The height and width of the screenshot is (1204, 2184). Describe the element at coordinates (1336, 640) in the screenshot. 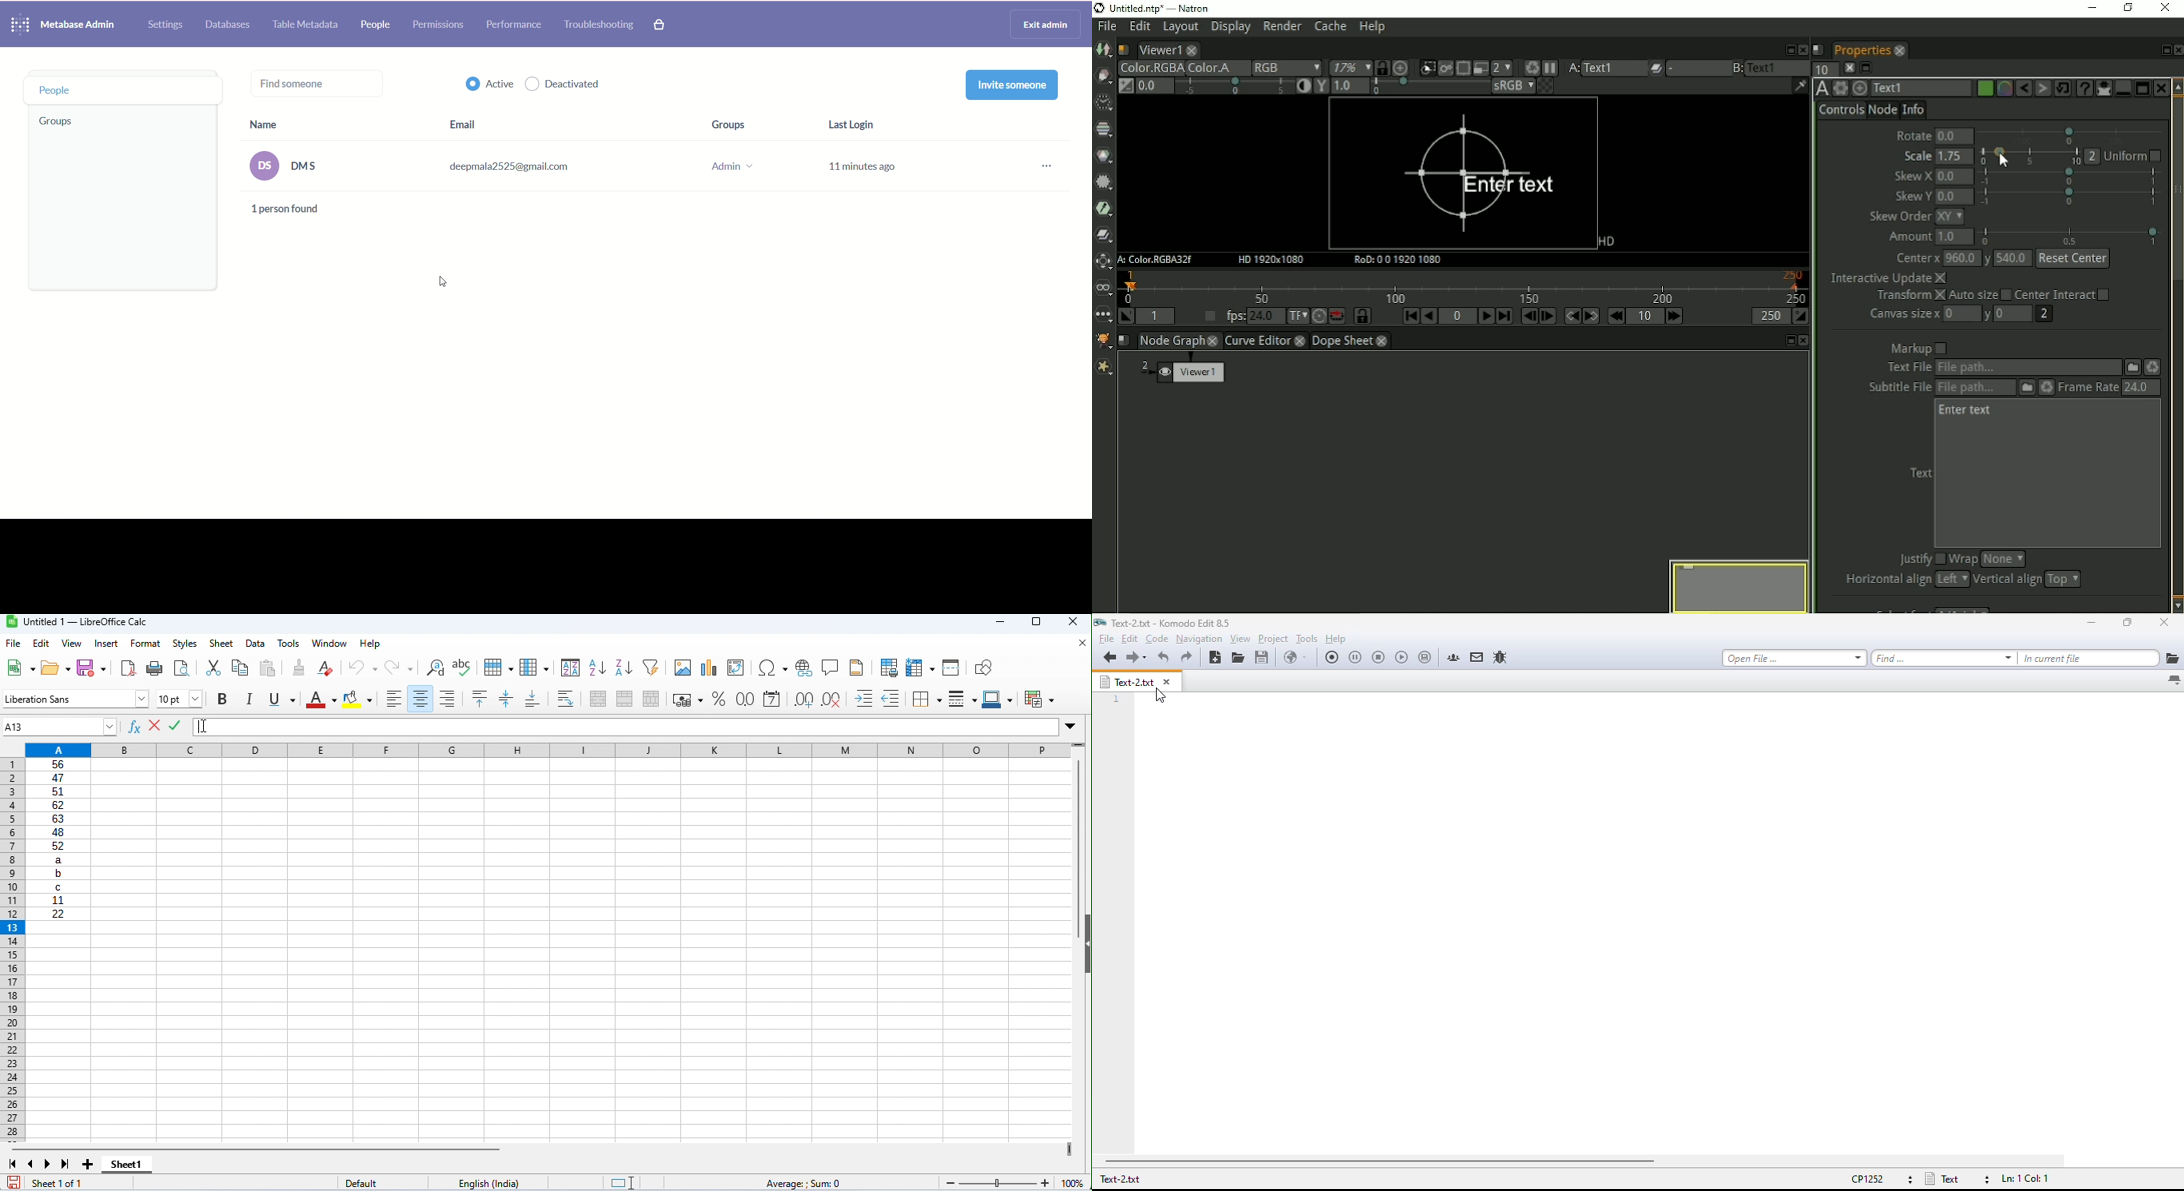

I see `help` at that location.